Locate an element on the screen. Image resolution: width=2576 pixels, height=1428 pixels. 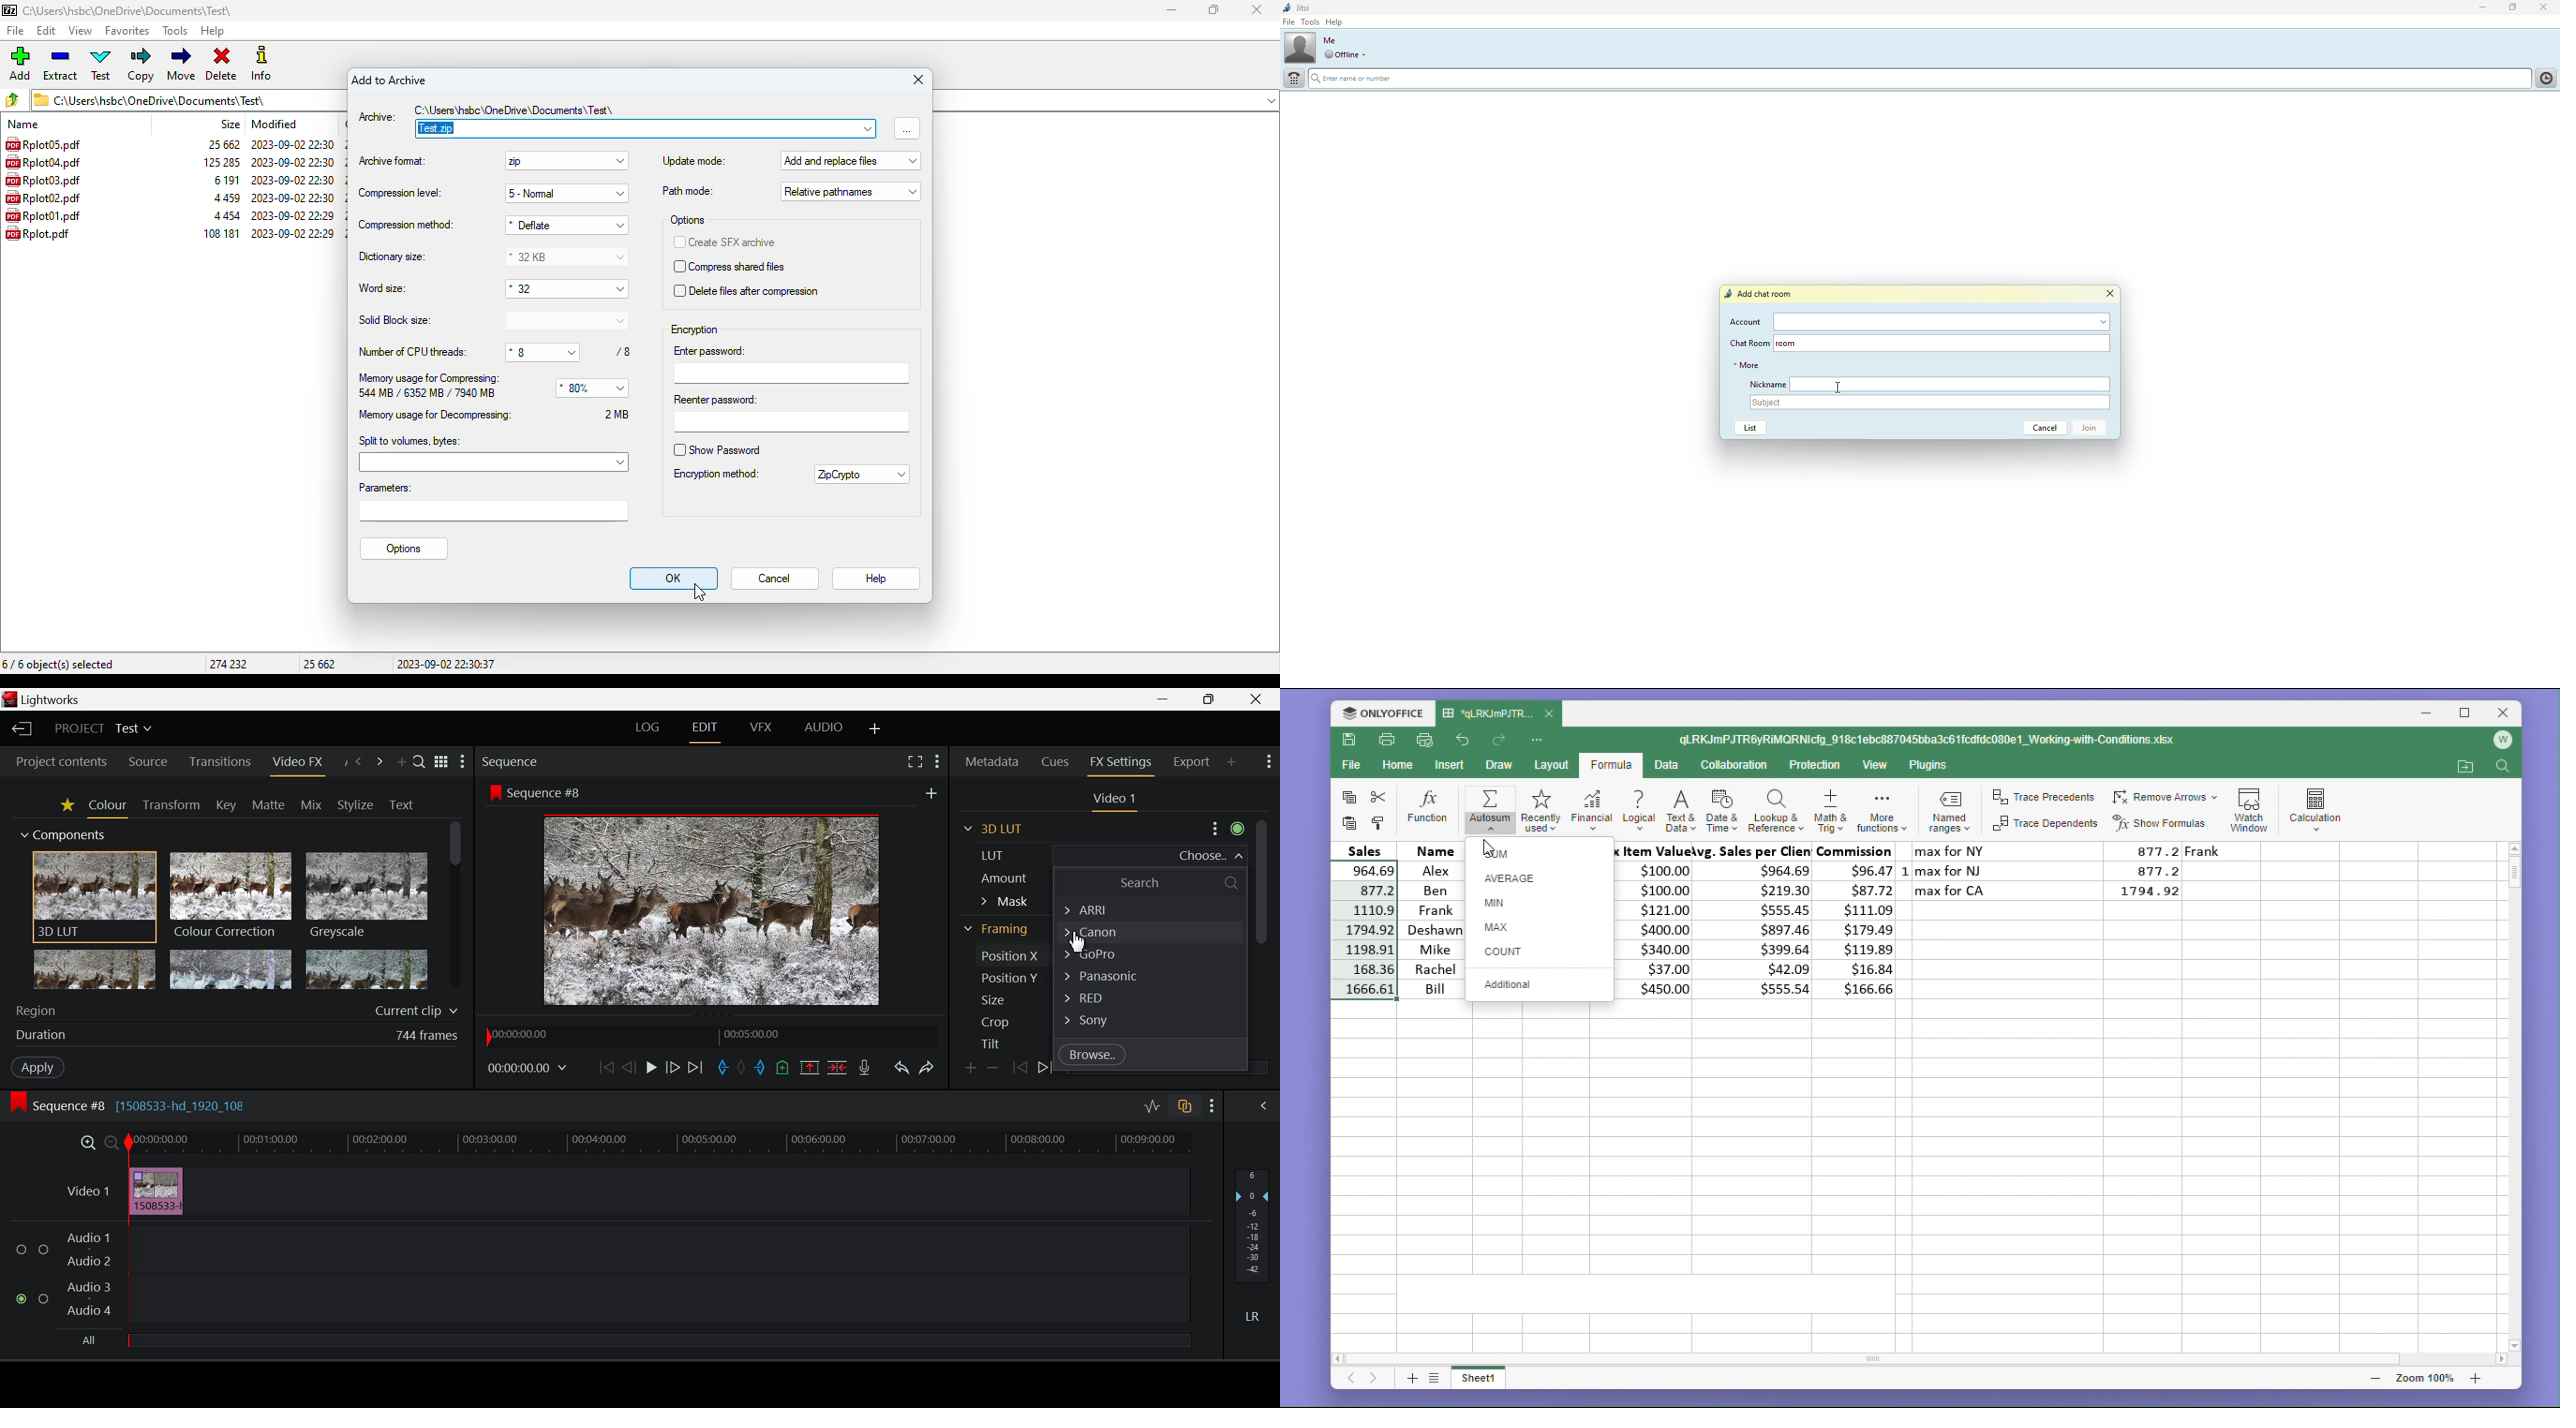
Cursor Position is located at coordinates (1077, 940).